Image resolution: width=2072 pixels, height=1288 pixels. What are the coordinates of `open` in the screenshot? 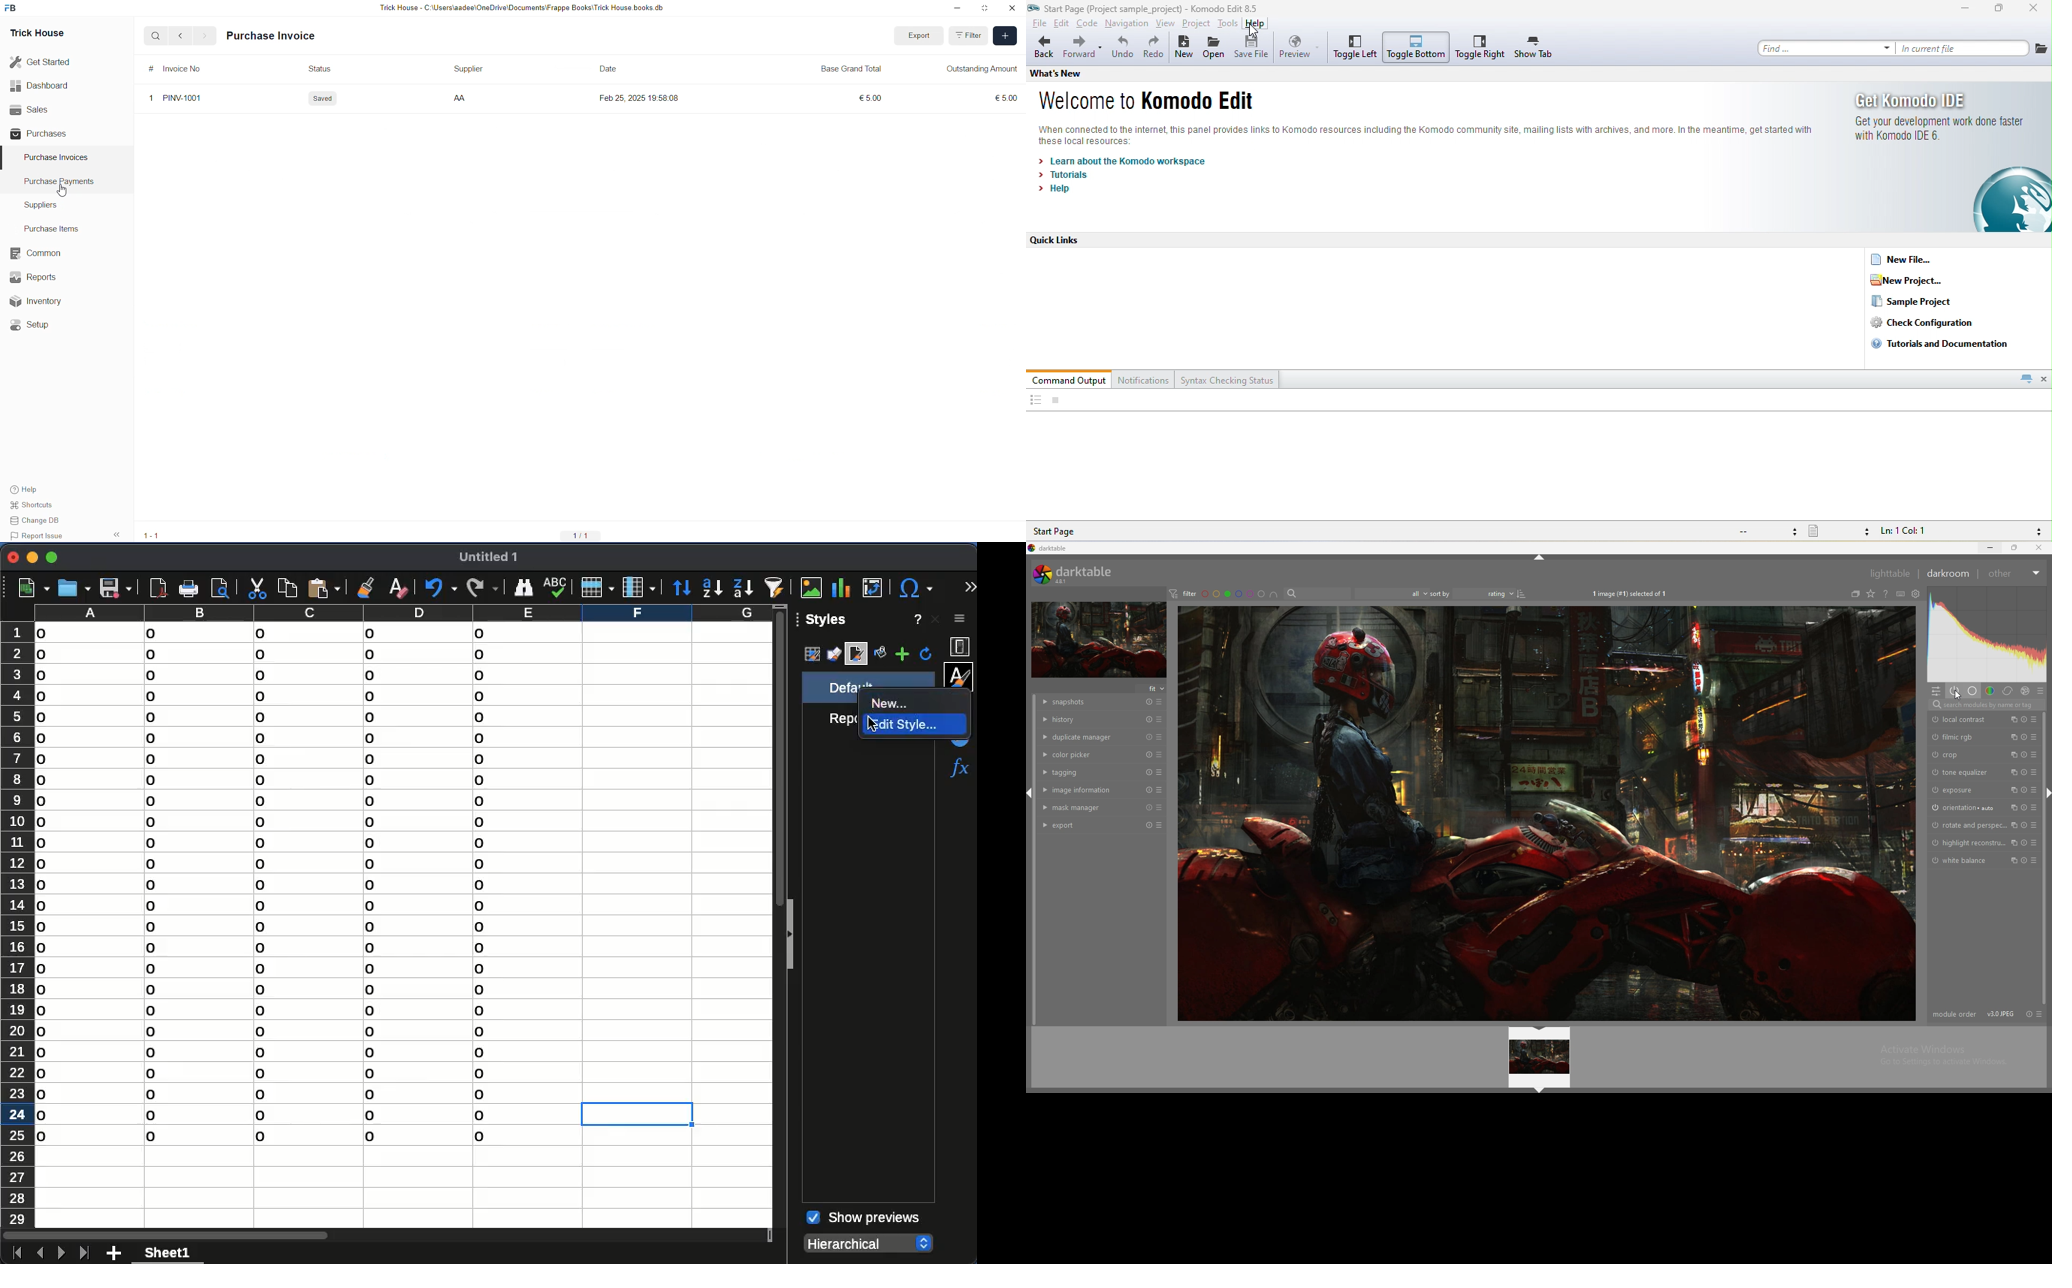 It's located at (73, 588).